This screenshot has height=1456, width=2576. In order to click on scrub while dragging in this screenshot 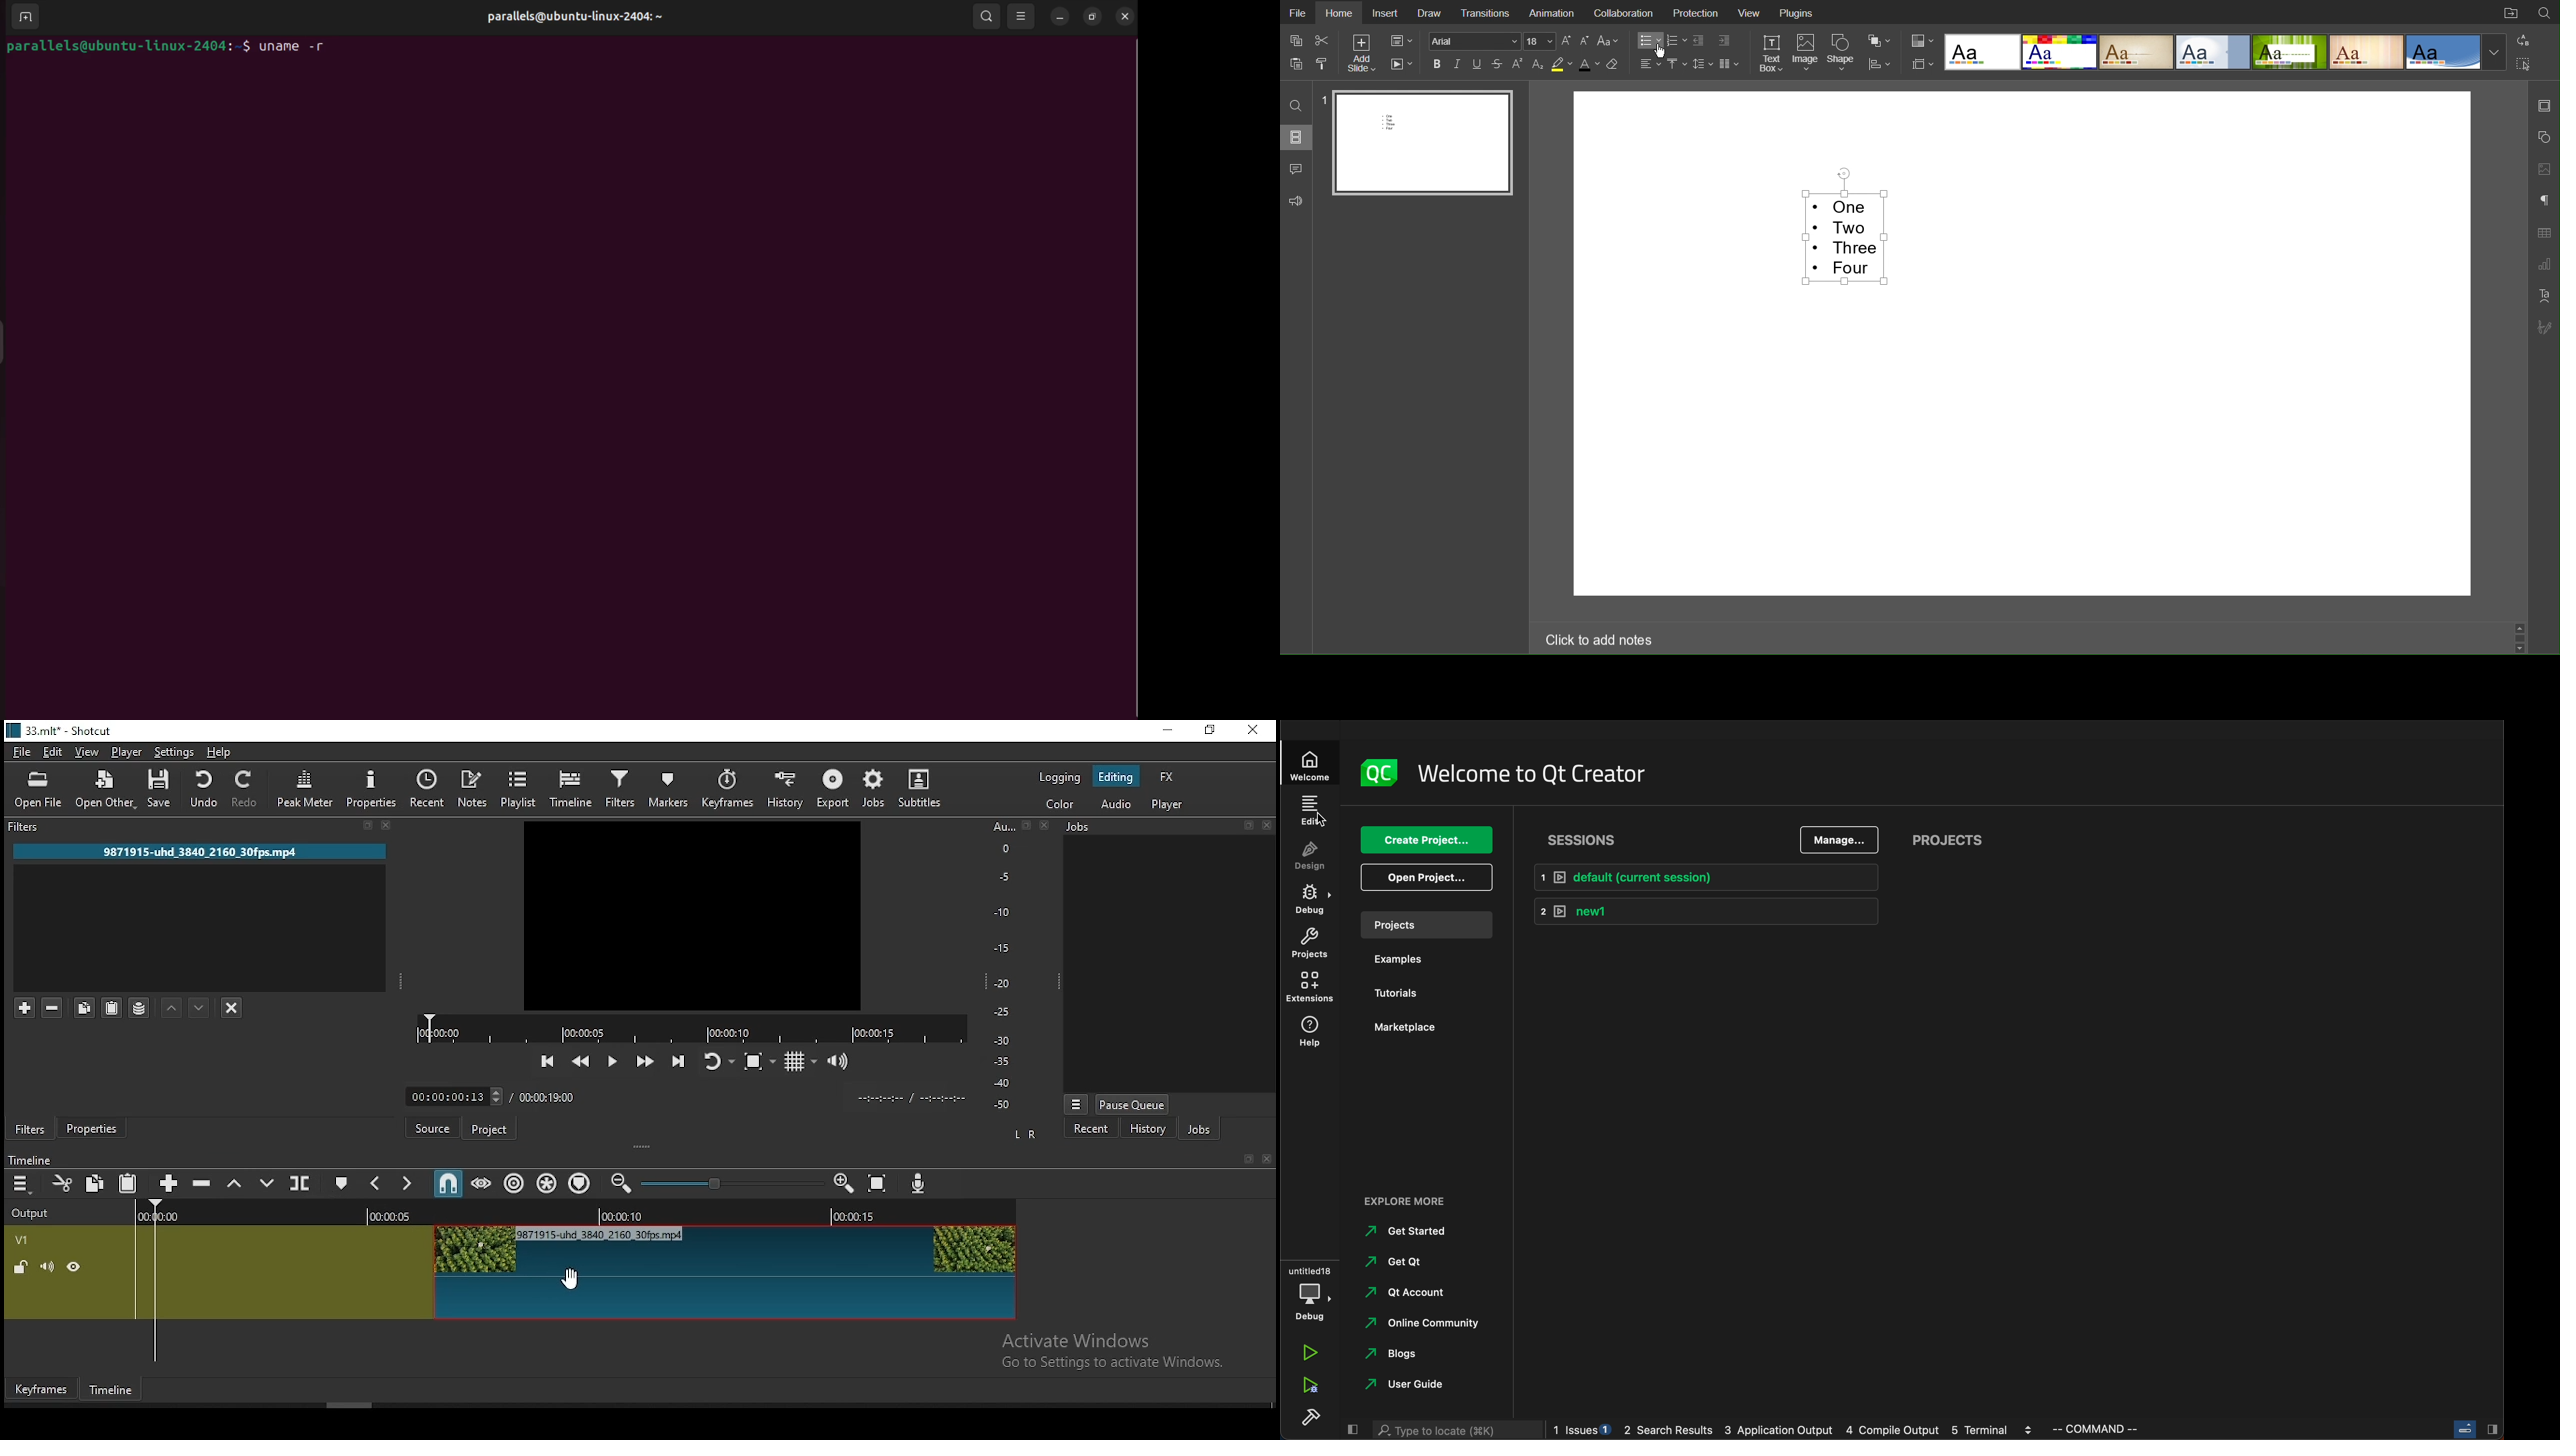, I will do `click(483, 1185)`.